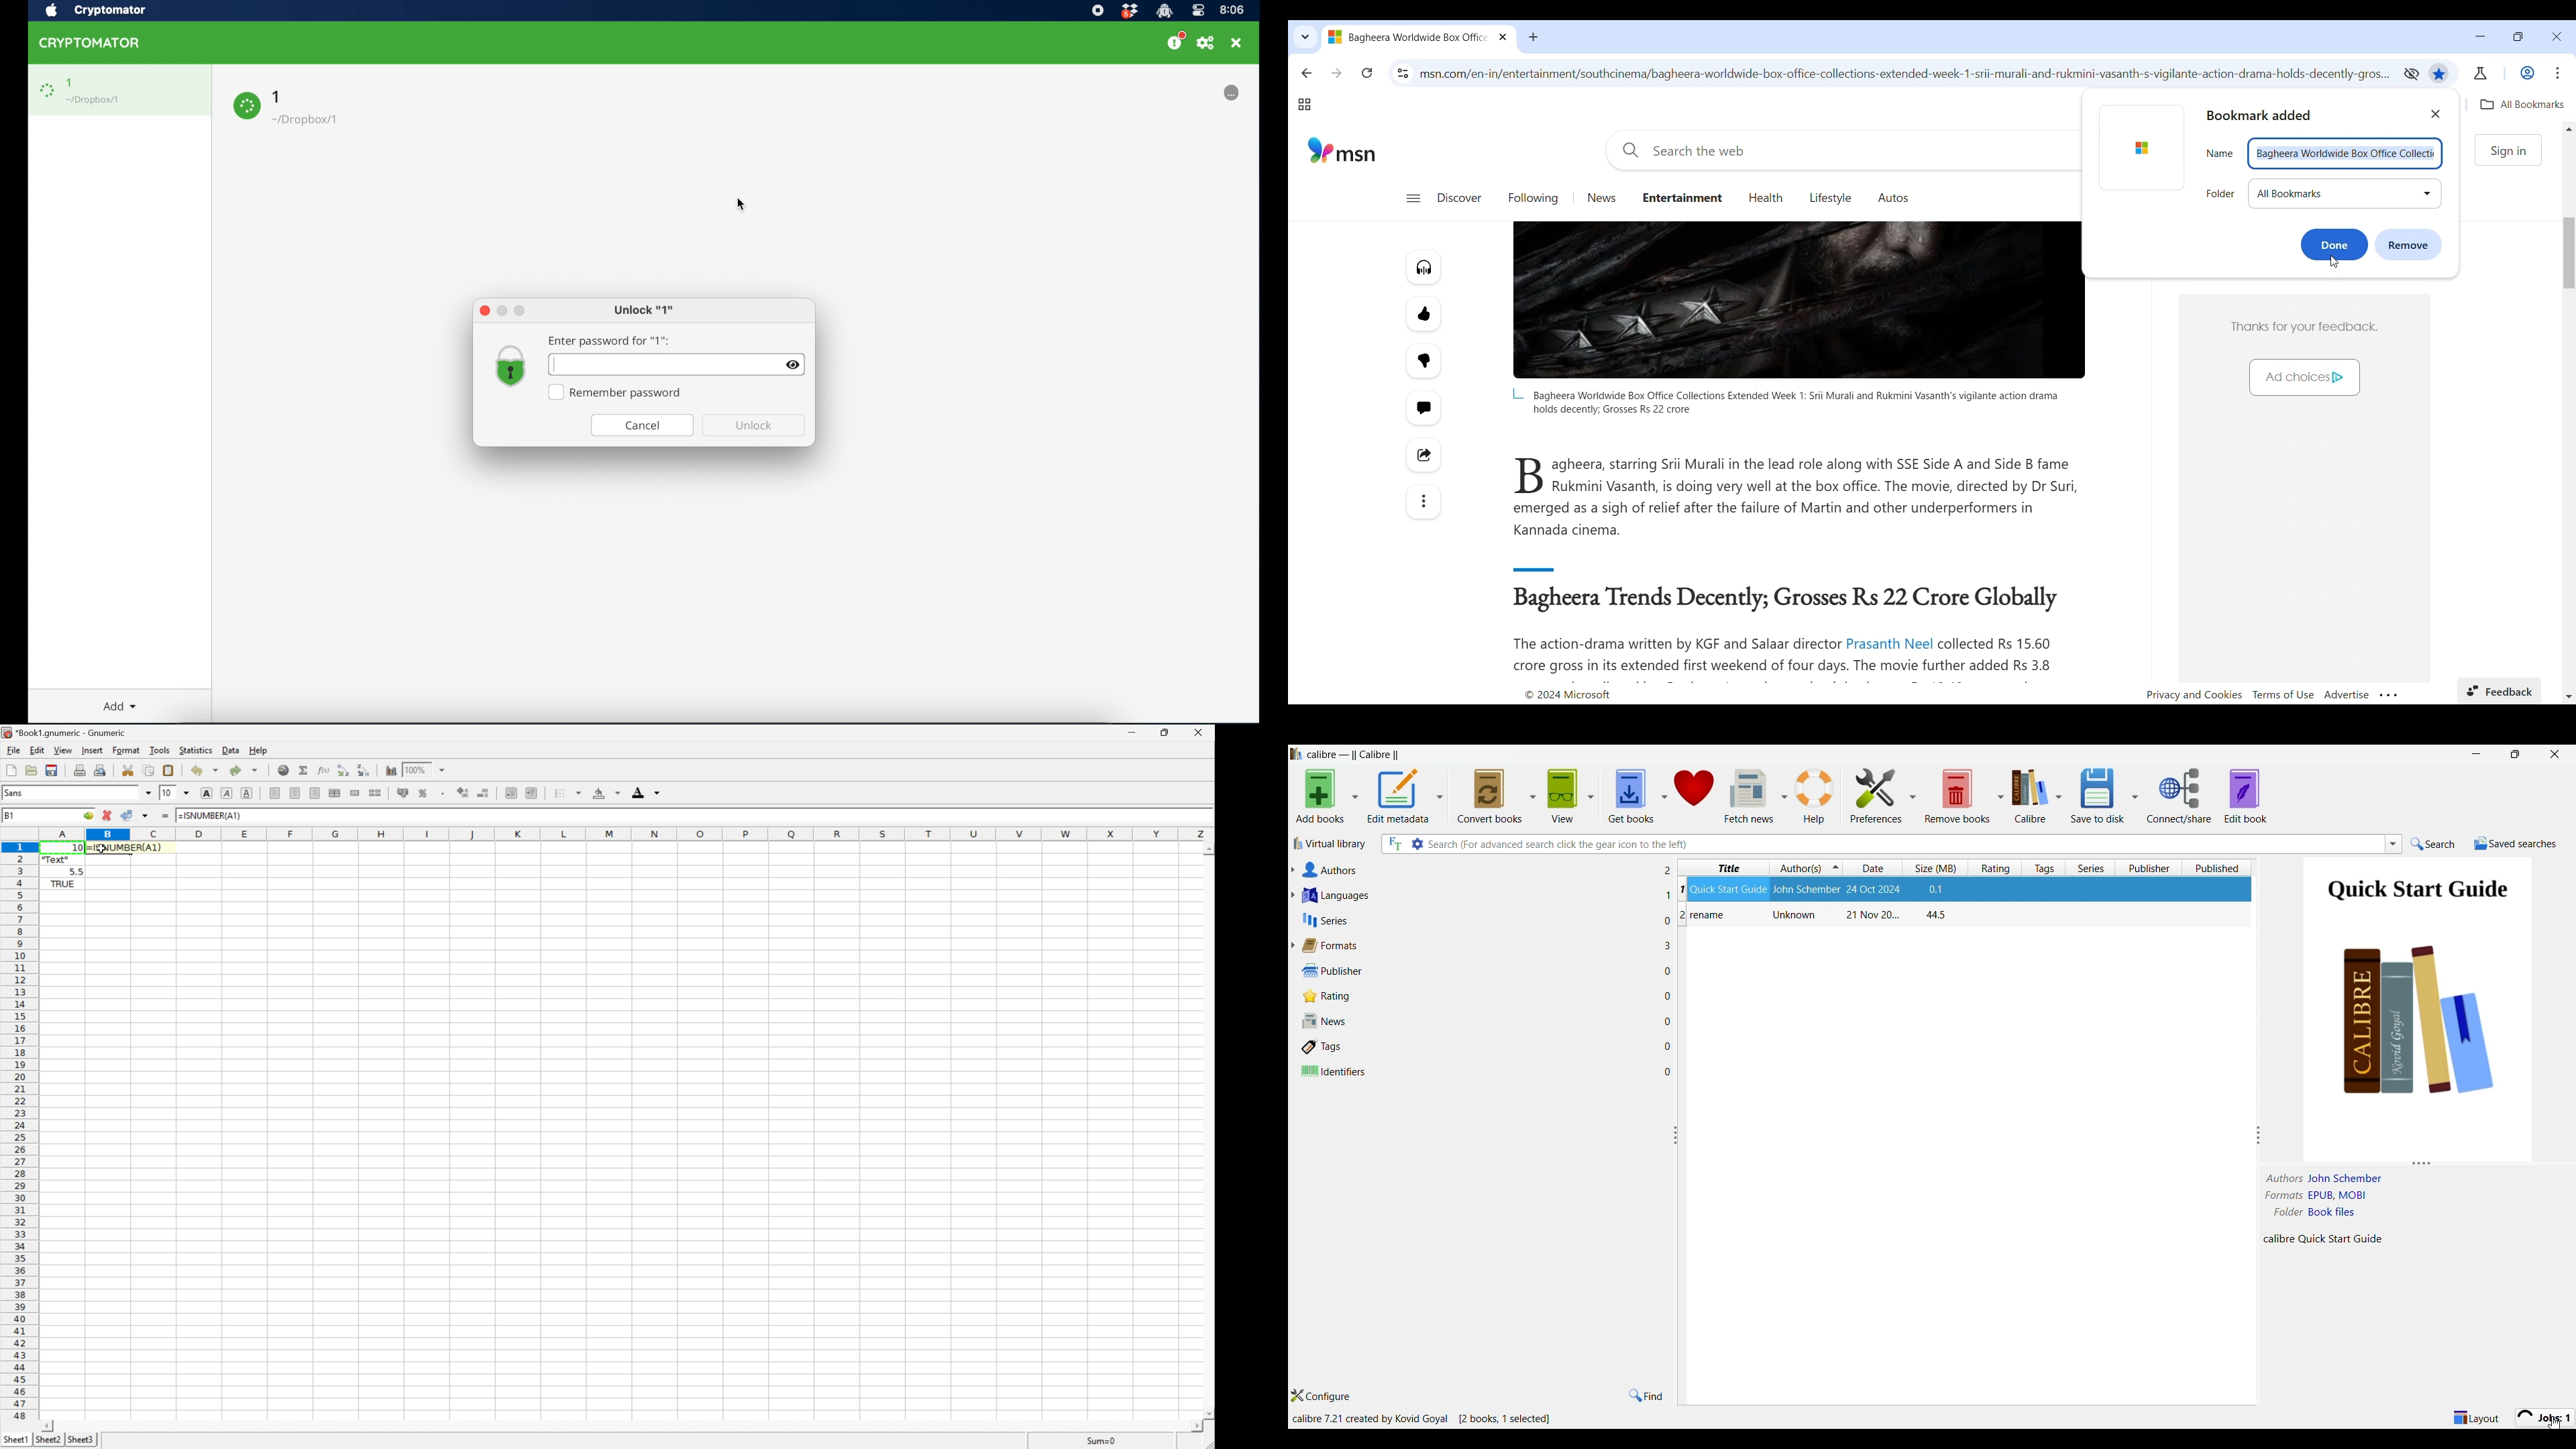  What do you see at coordinates (47, 1426) in the screenshot?
I see `Scroll Left` at bounding box center [47, 1426].